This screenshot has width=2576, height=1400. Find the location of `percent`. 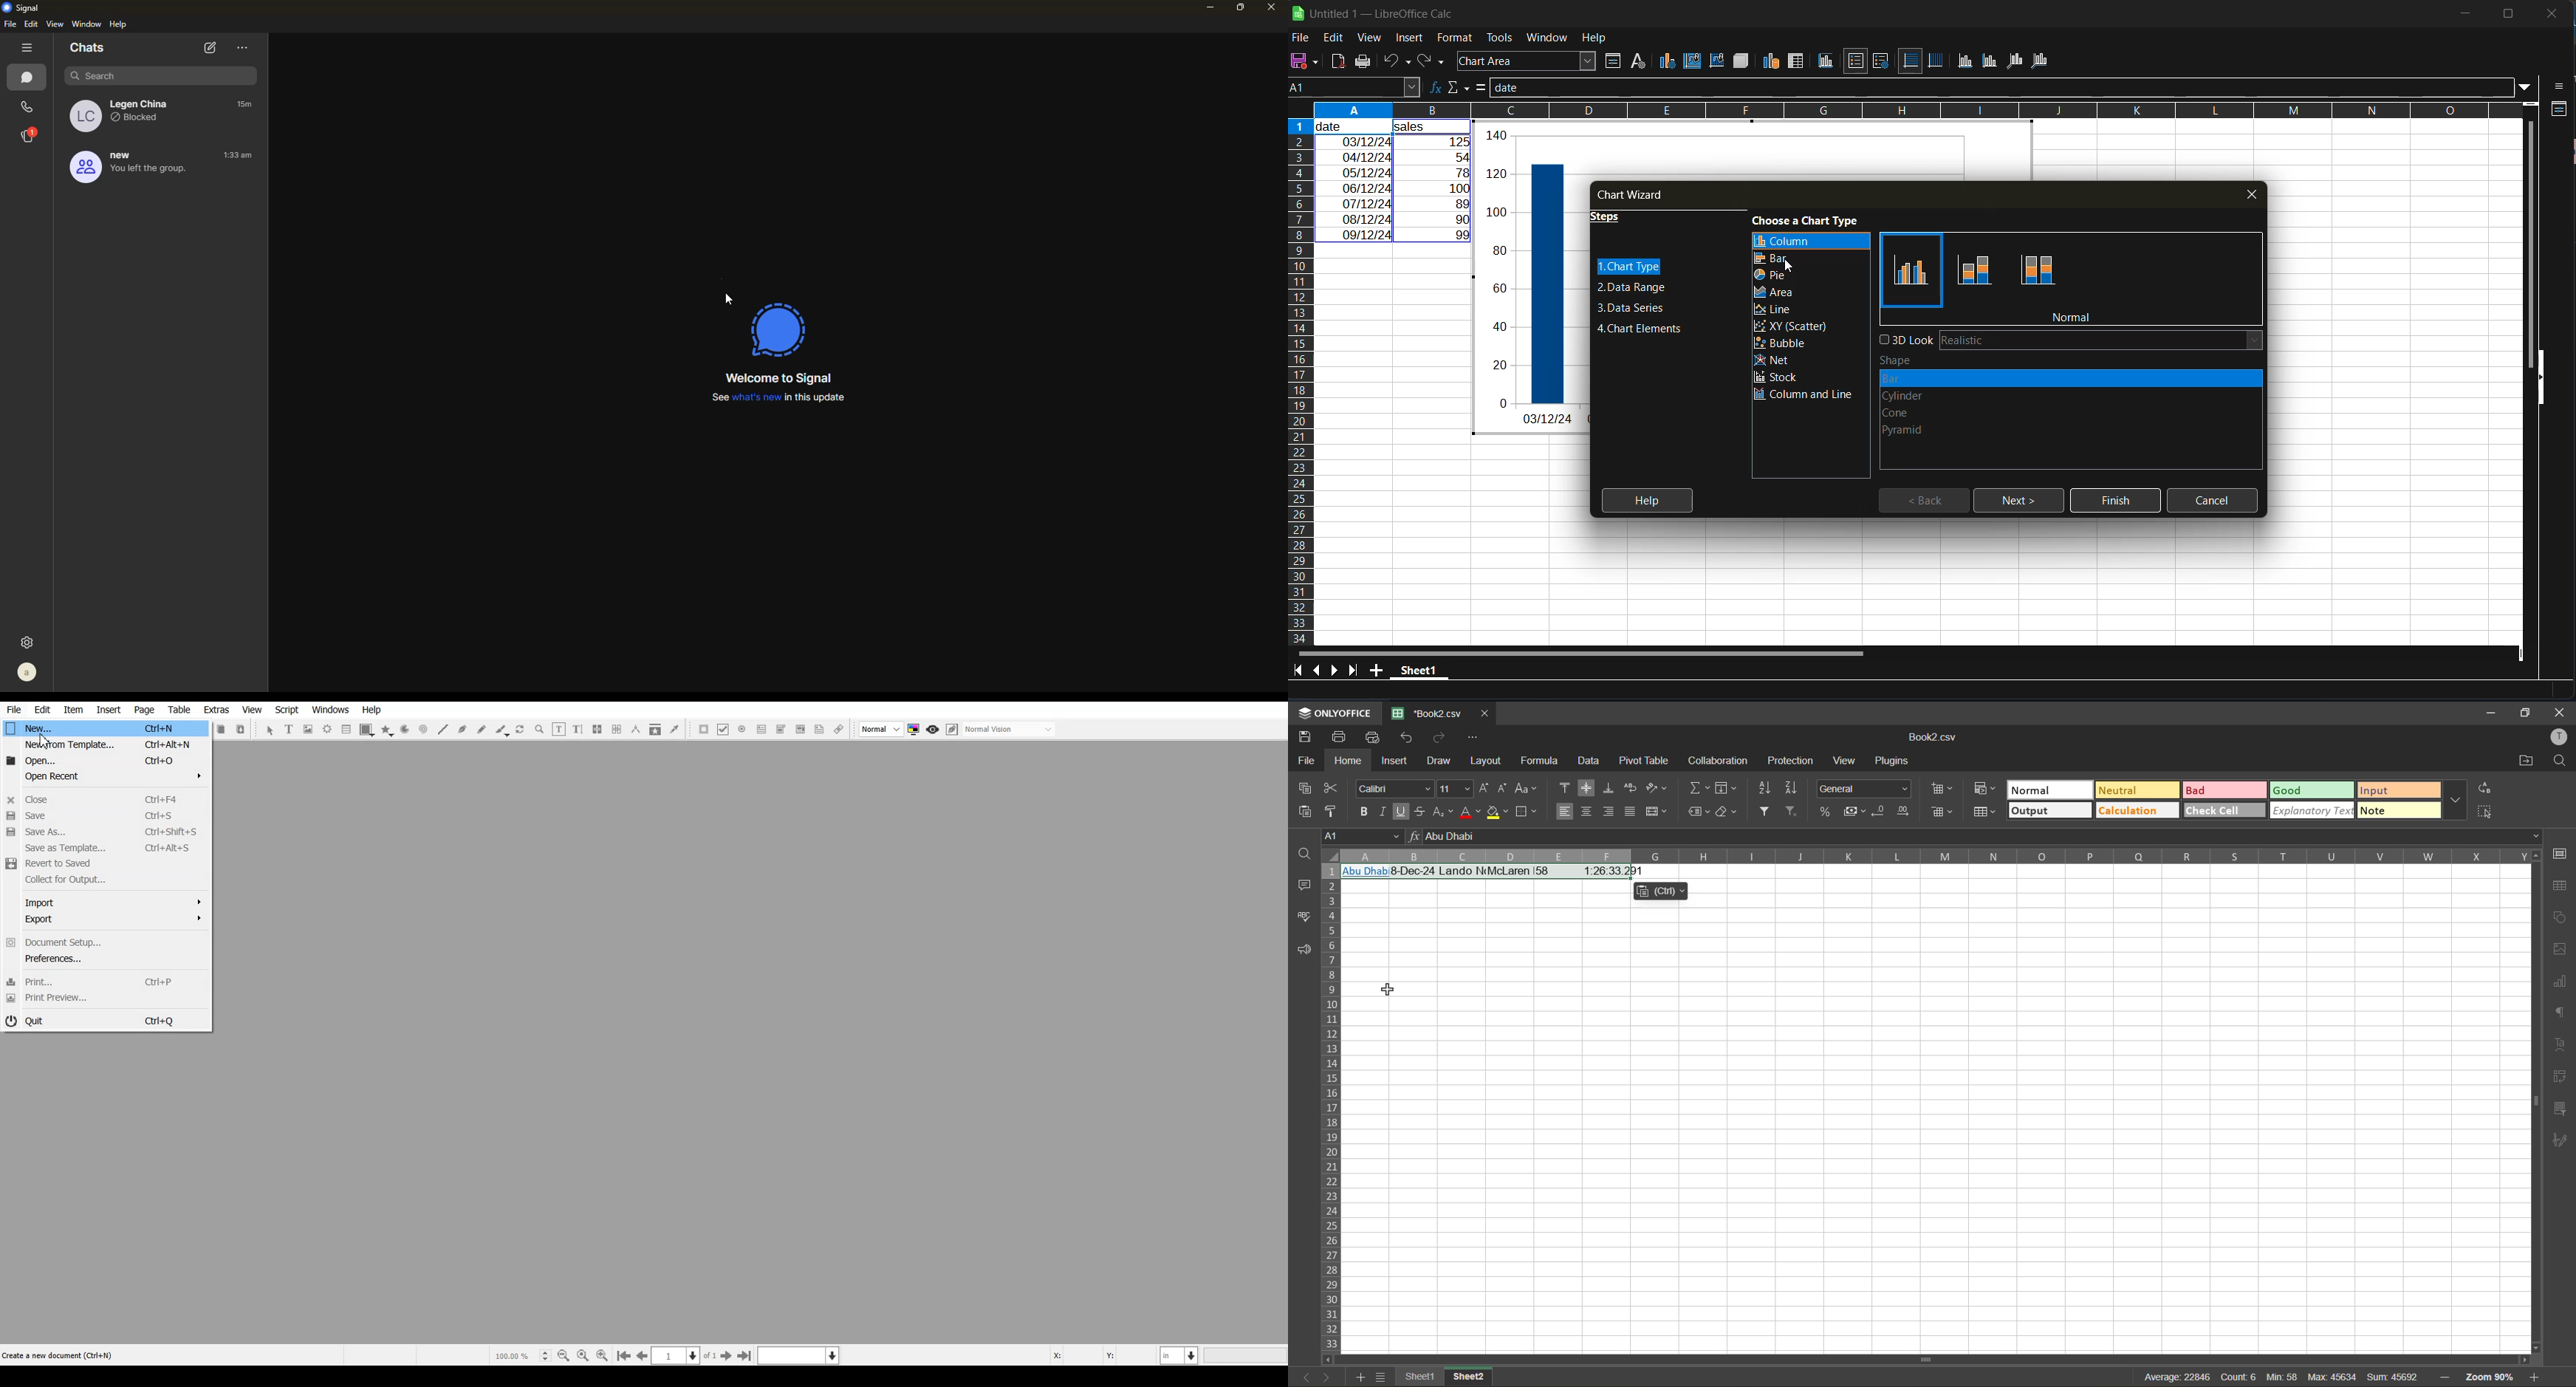

percent is located at coordinates (1827, 812).